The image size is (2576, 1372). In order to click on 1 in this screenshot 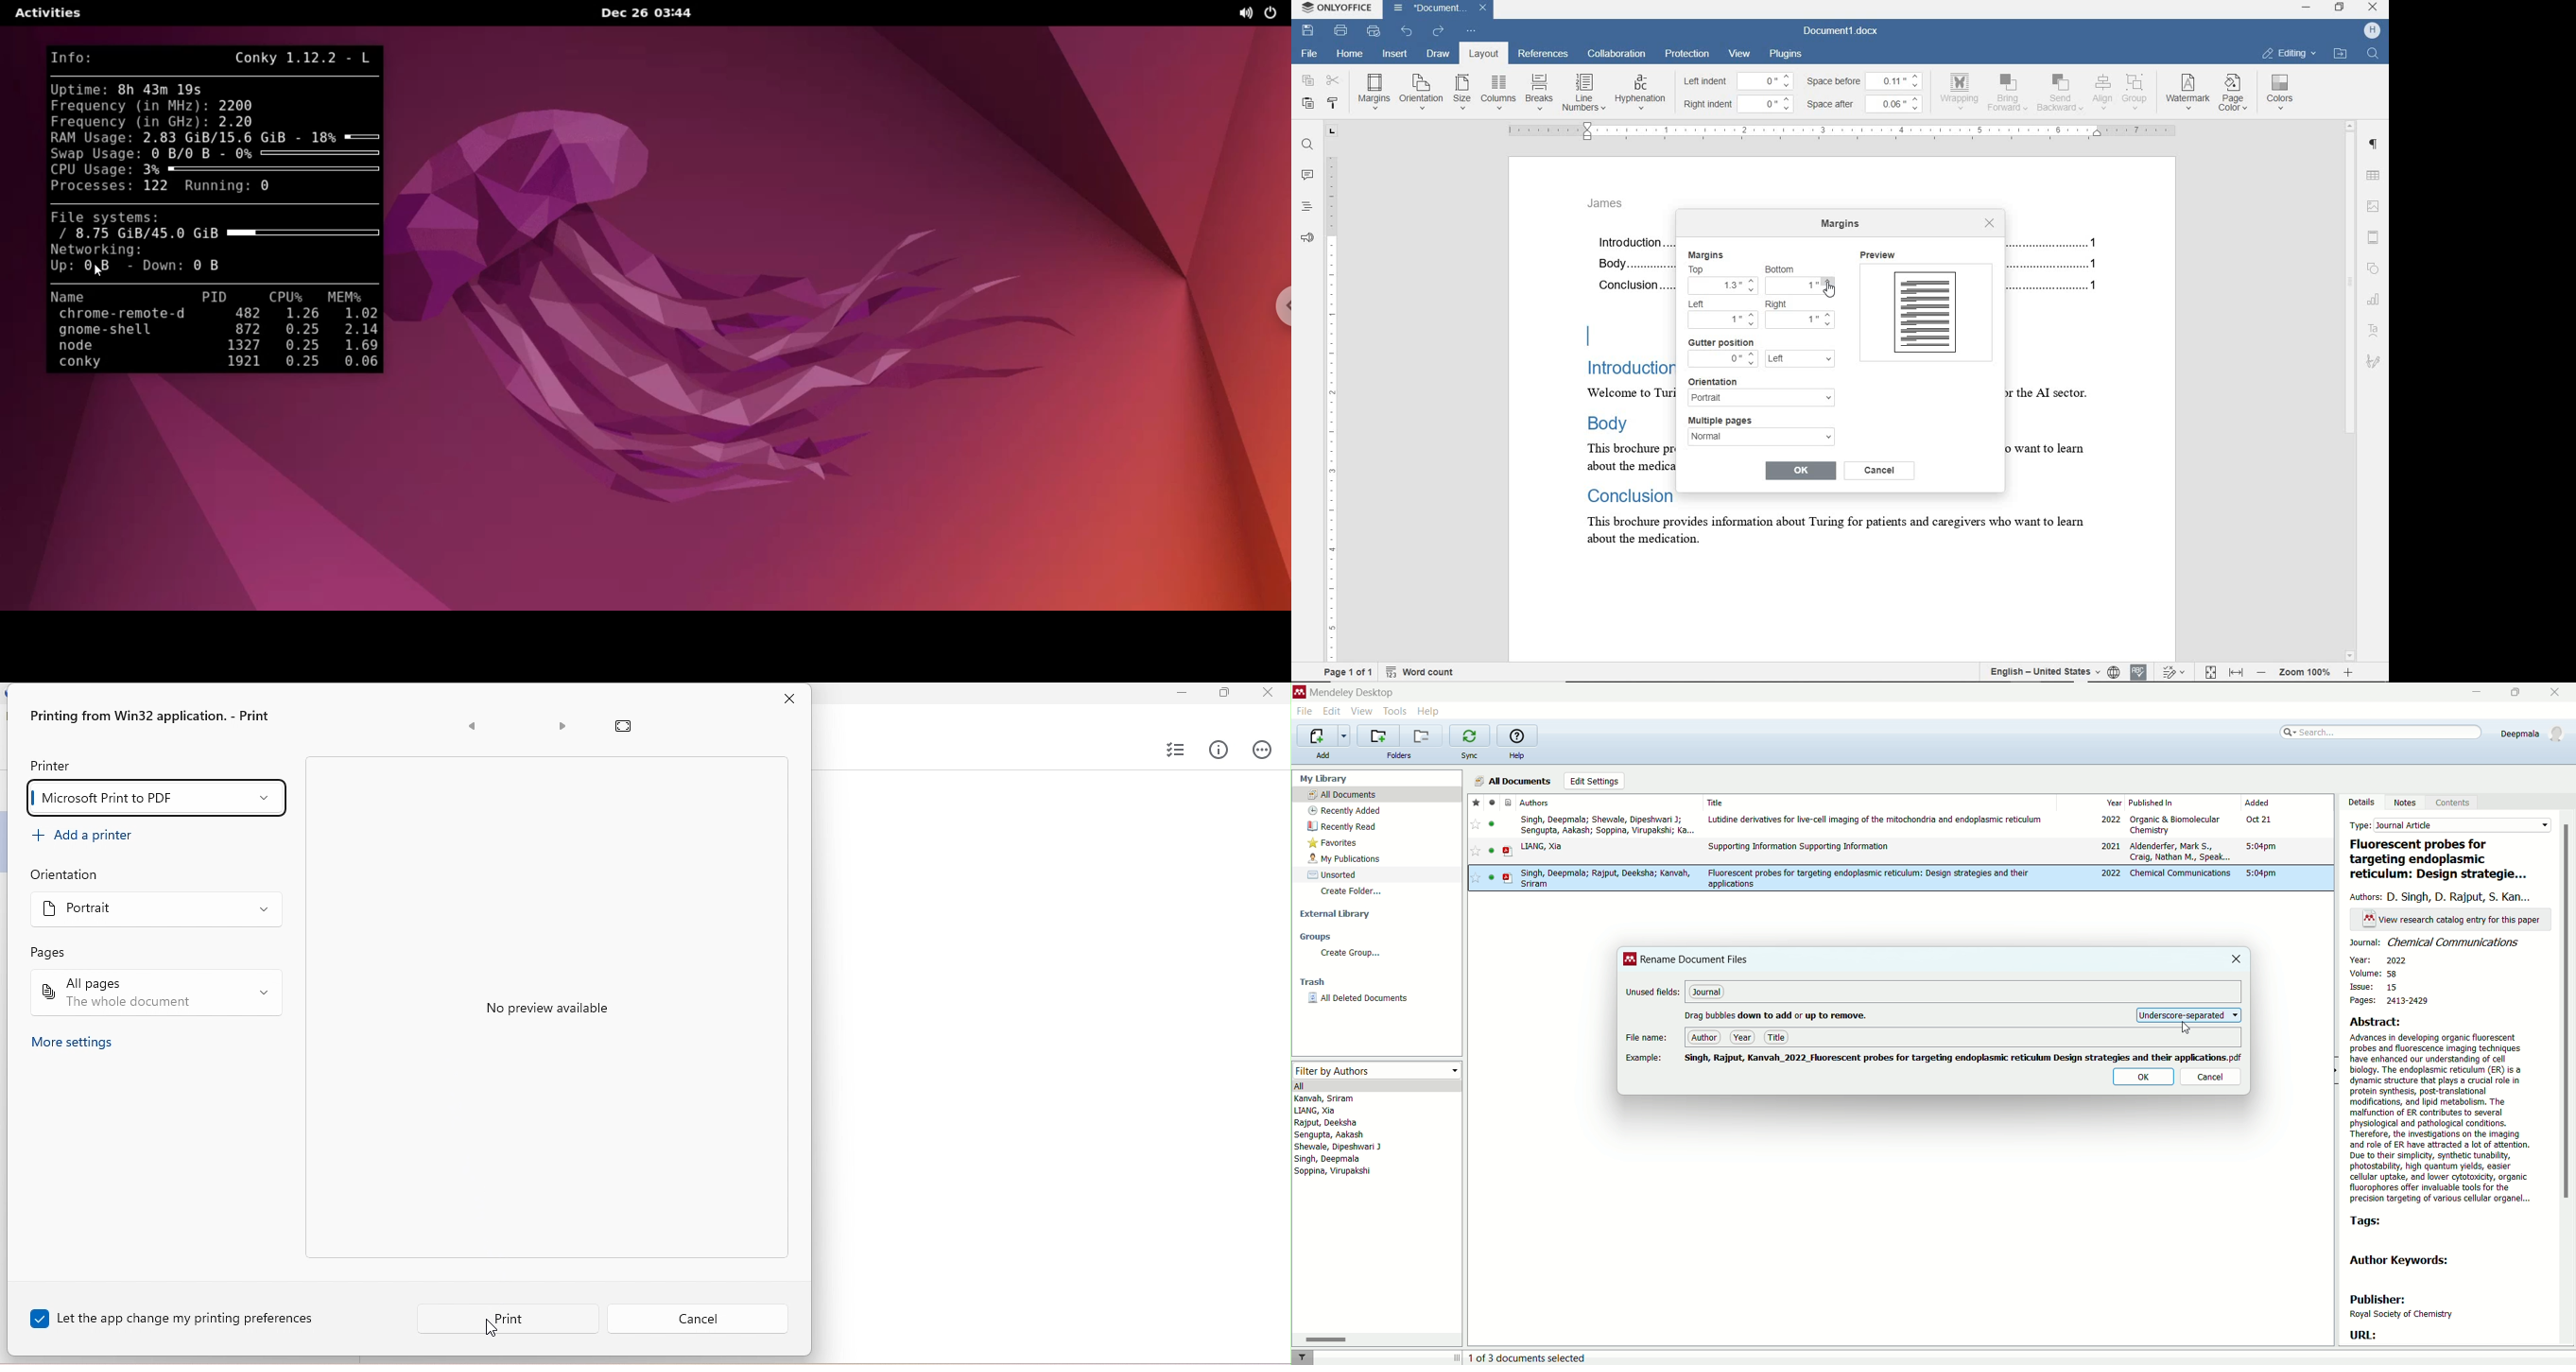, I will do `click(1802, 287)`.